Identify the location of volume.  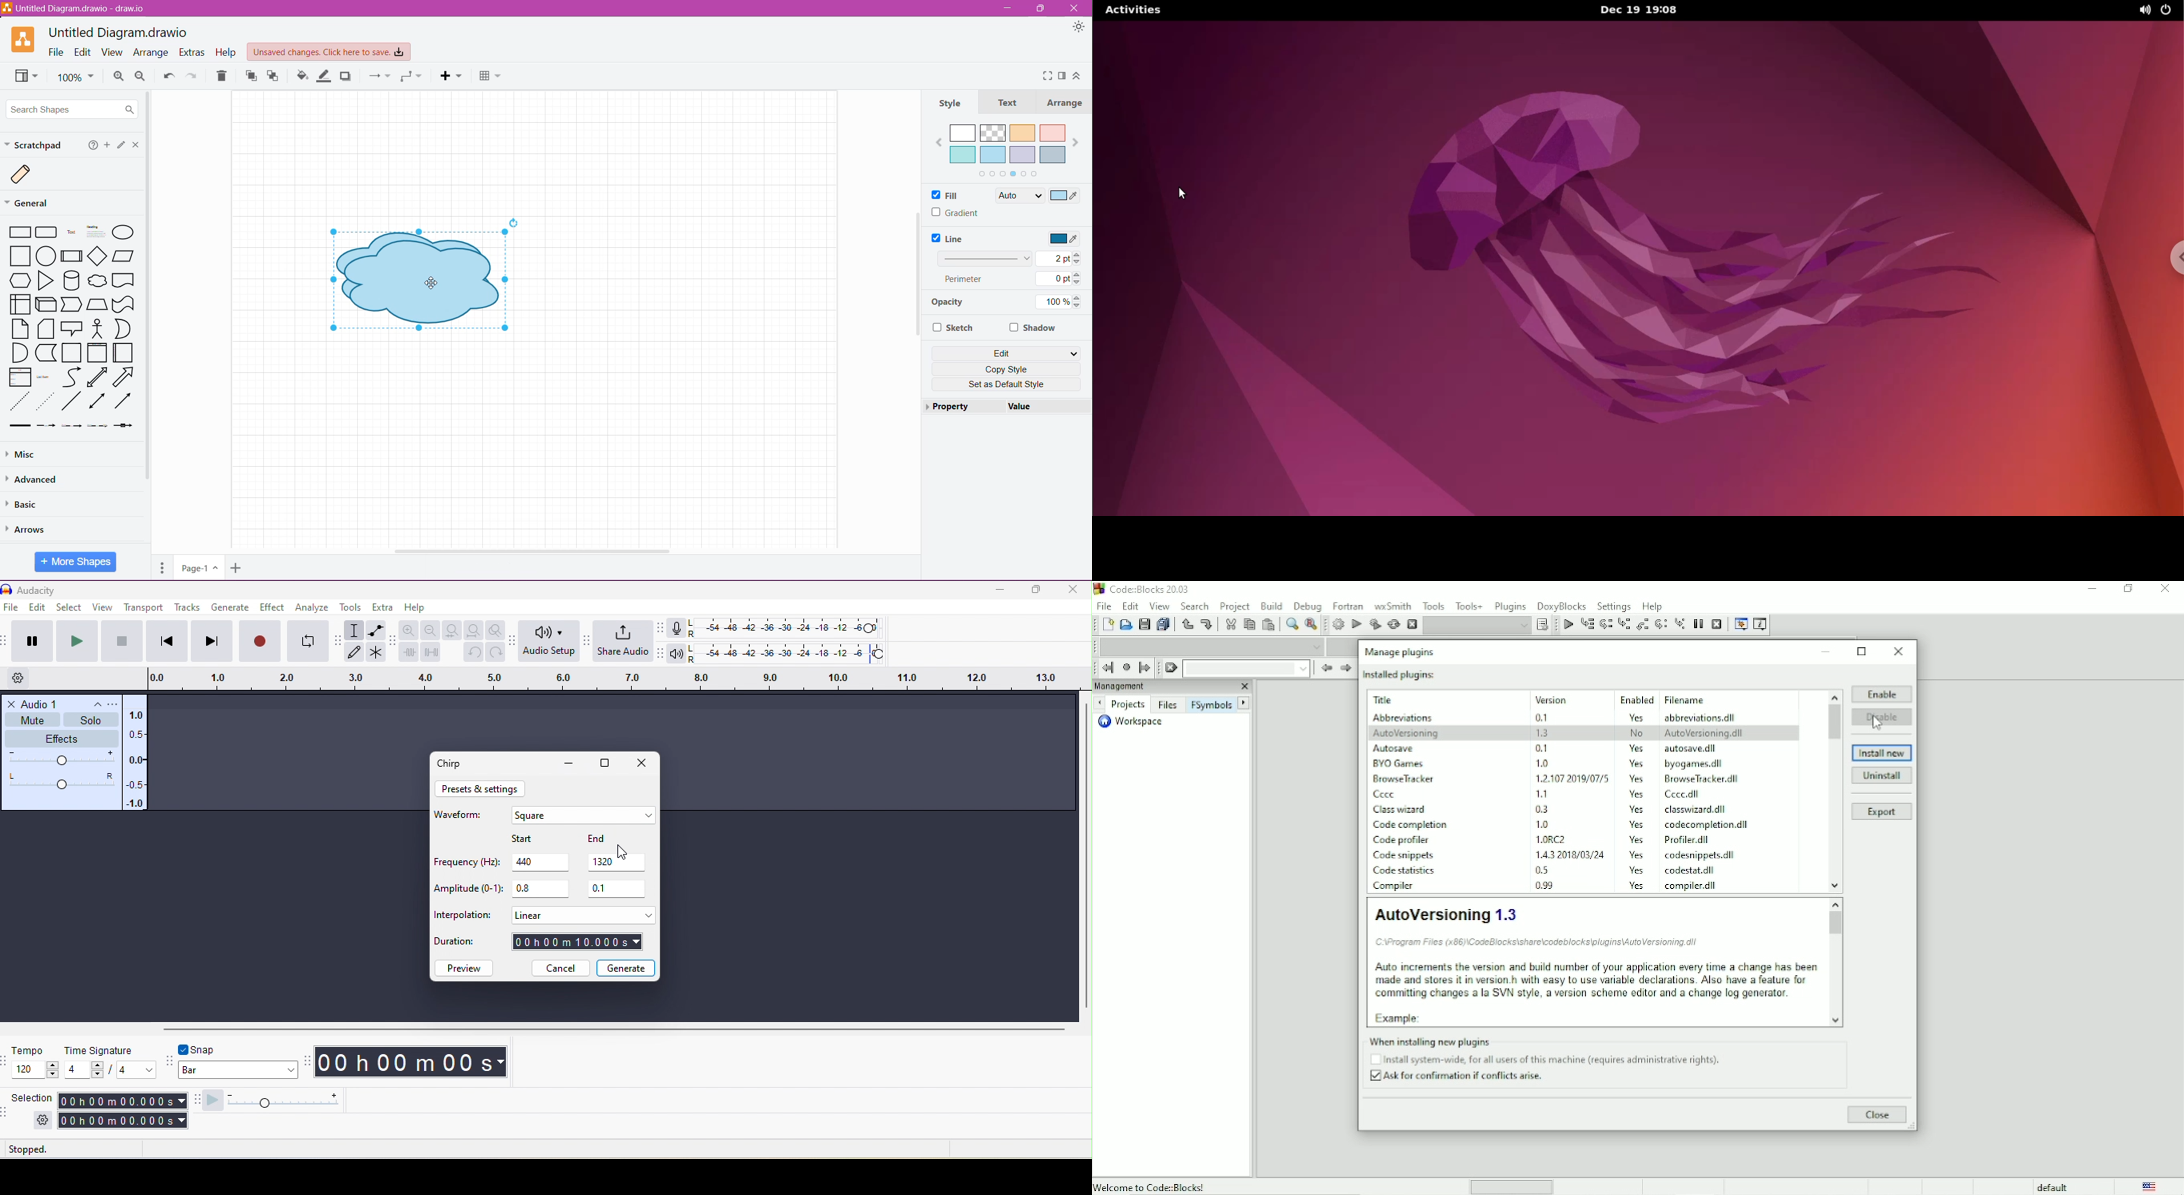
(62, 760).